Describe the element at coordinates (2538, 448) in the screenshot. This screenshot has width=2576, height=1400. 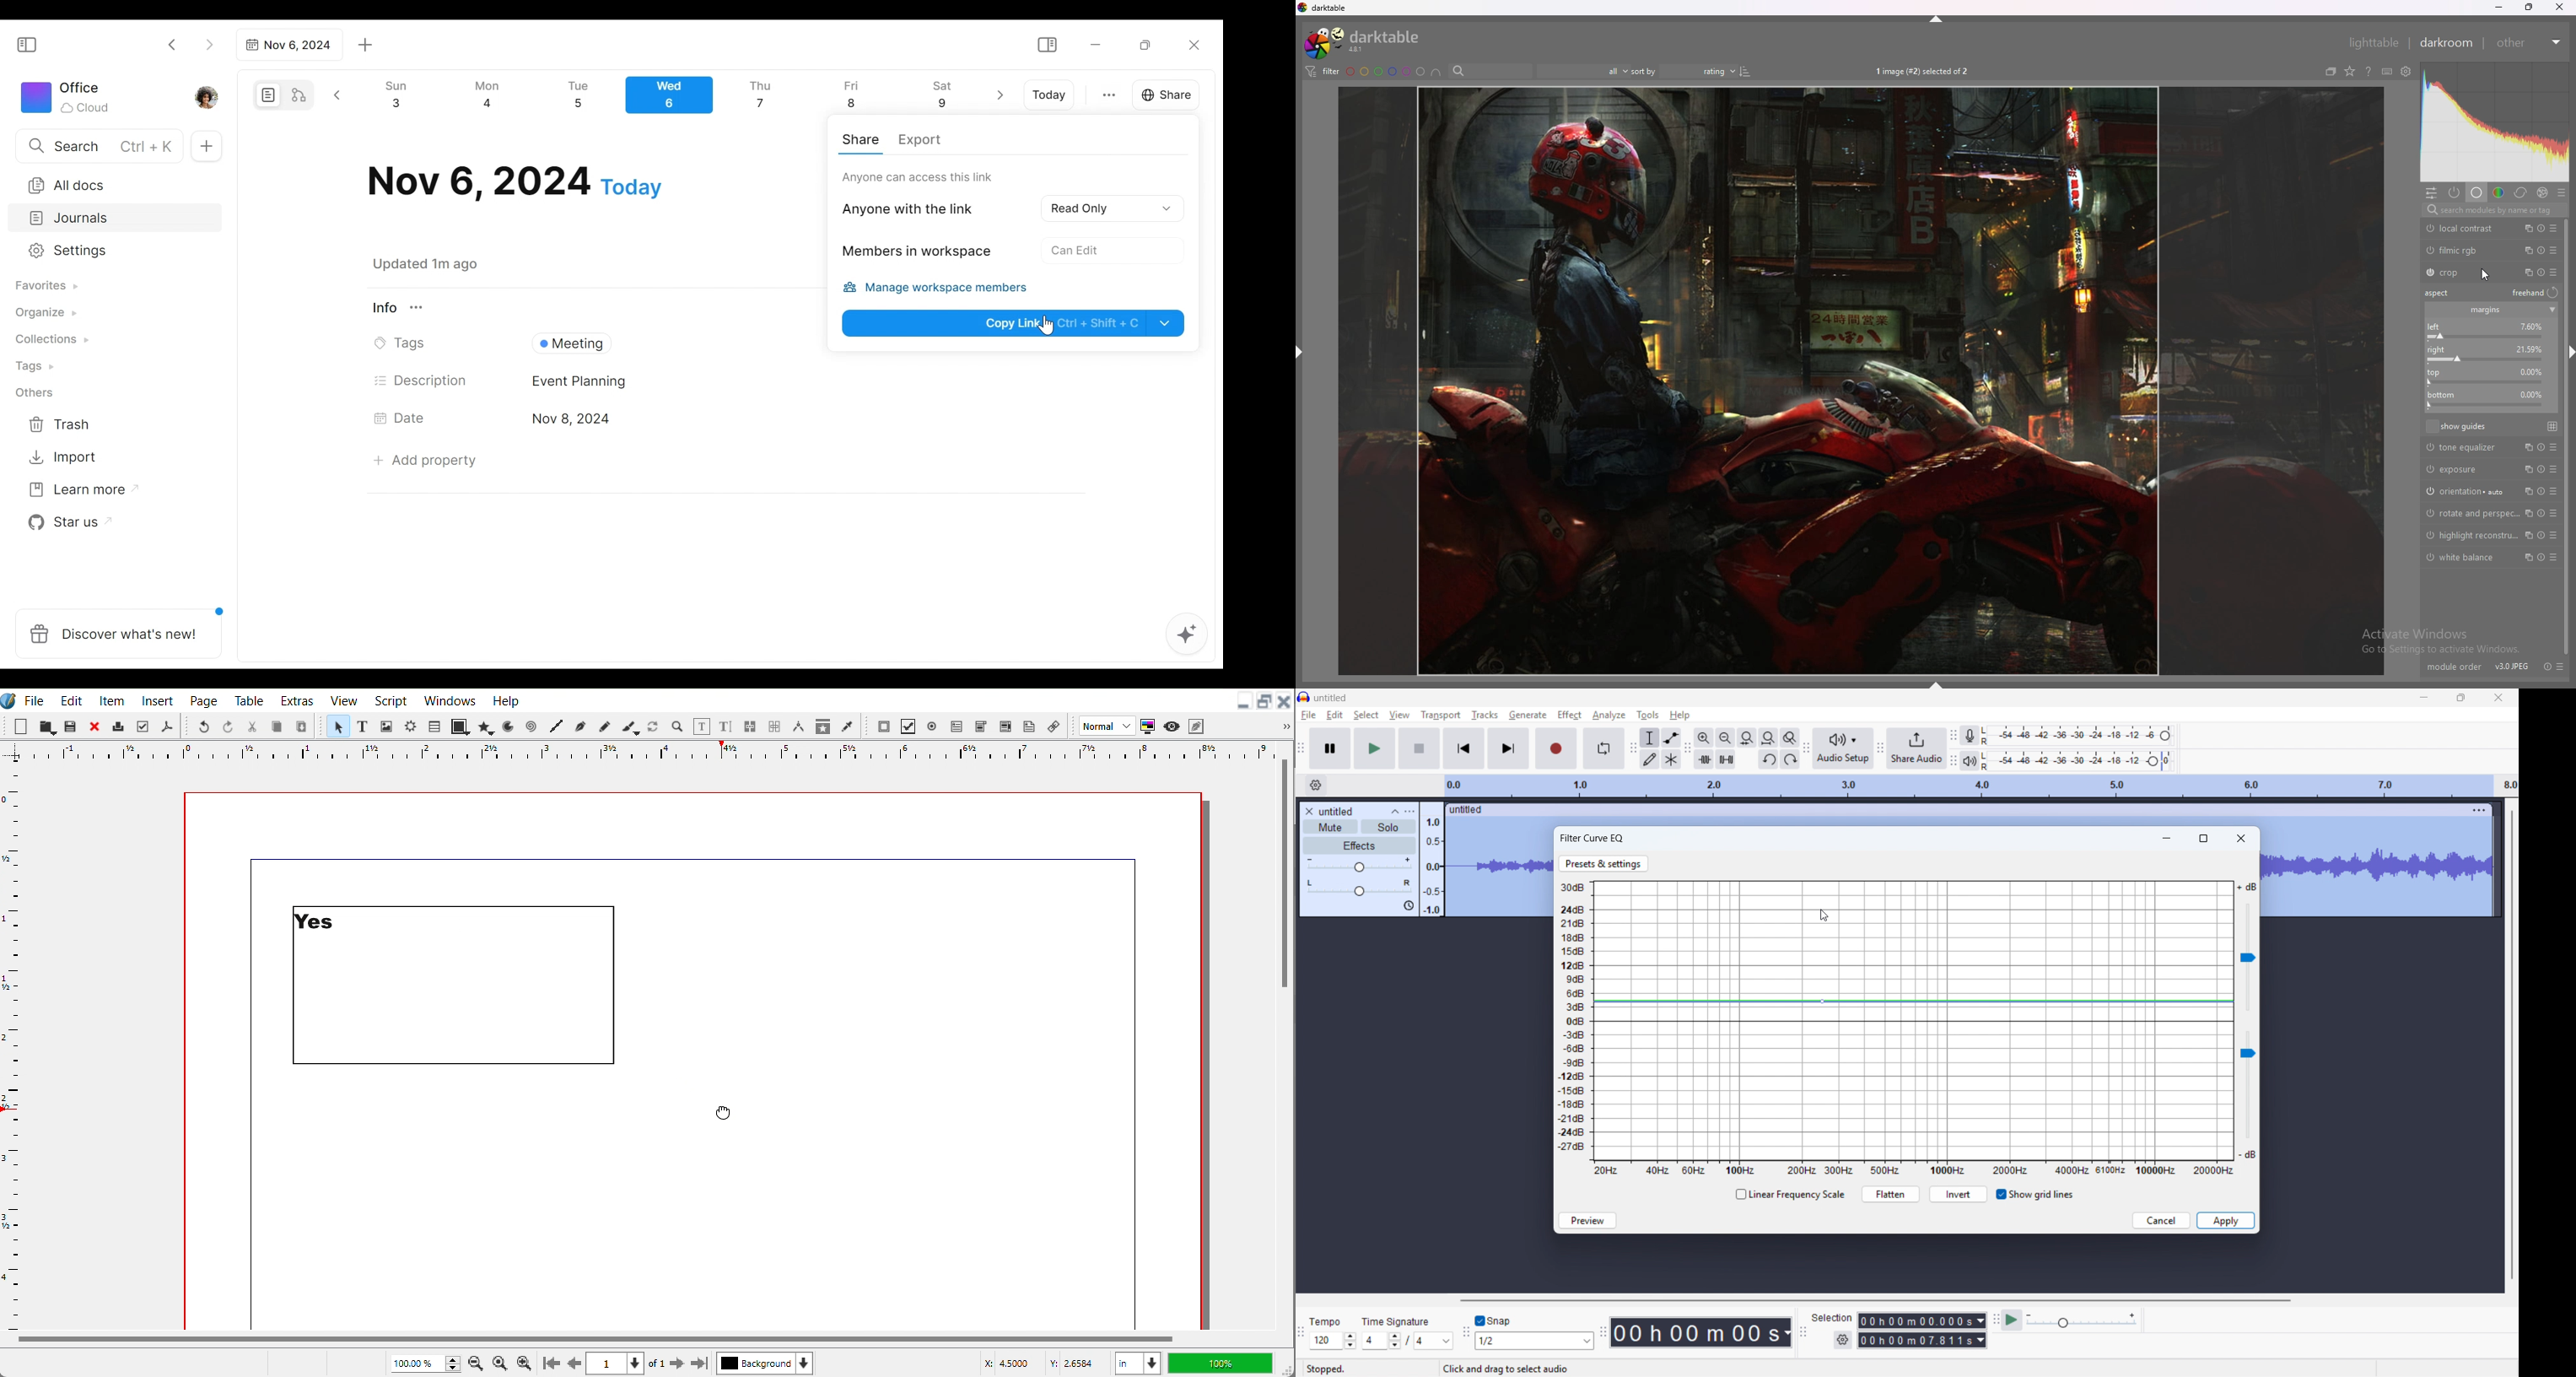
I see `reset` at that location.